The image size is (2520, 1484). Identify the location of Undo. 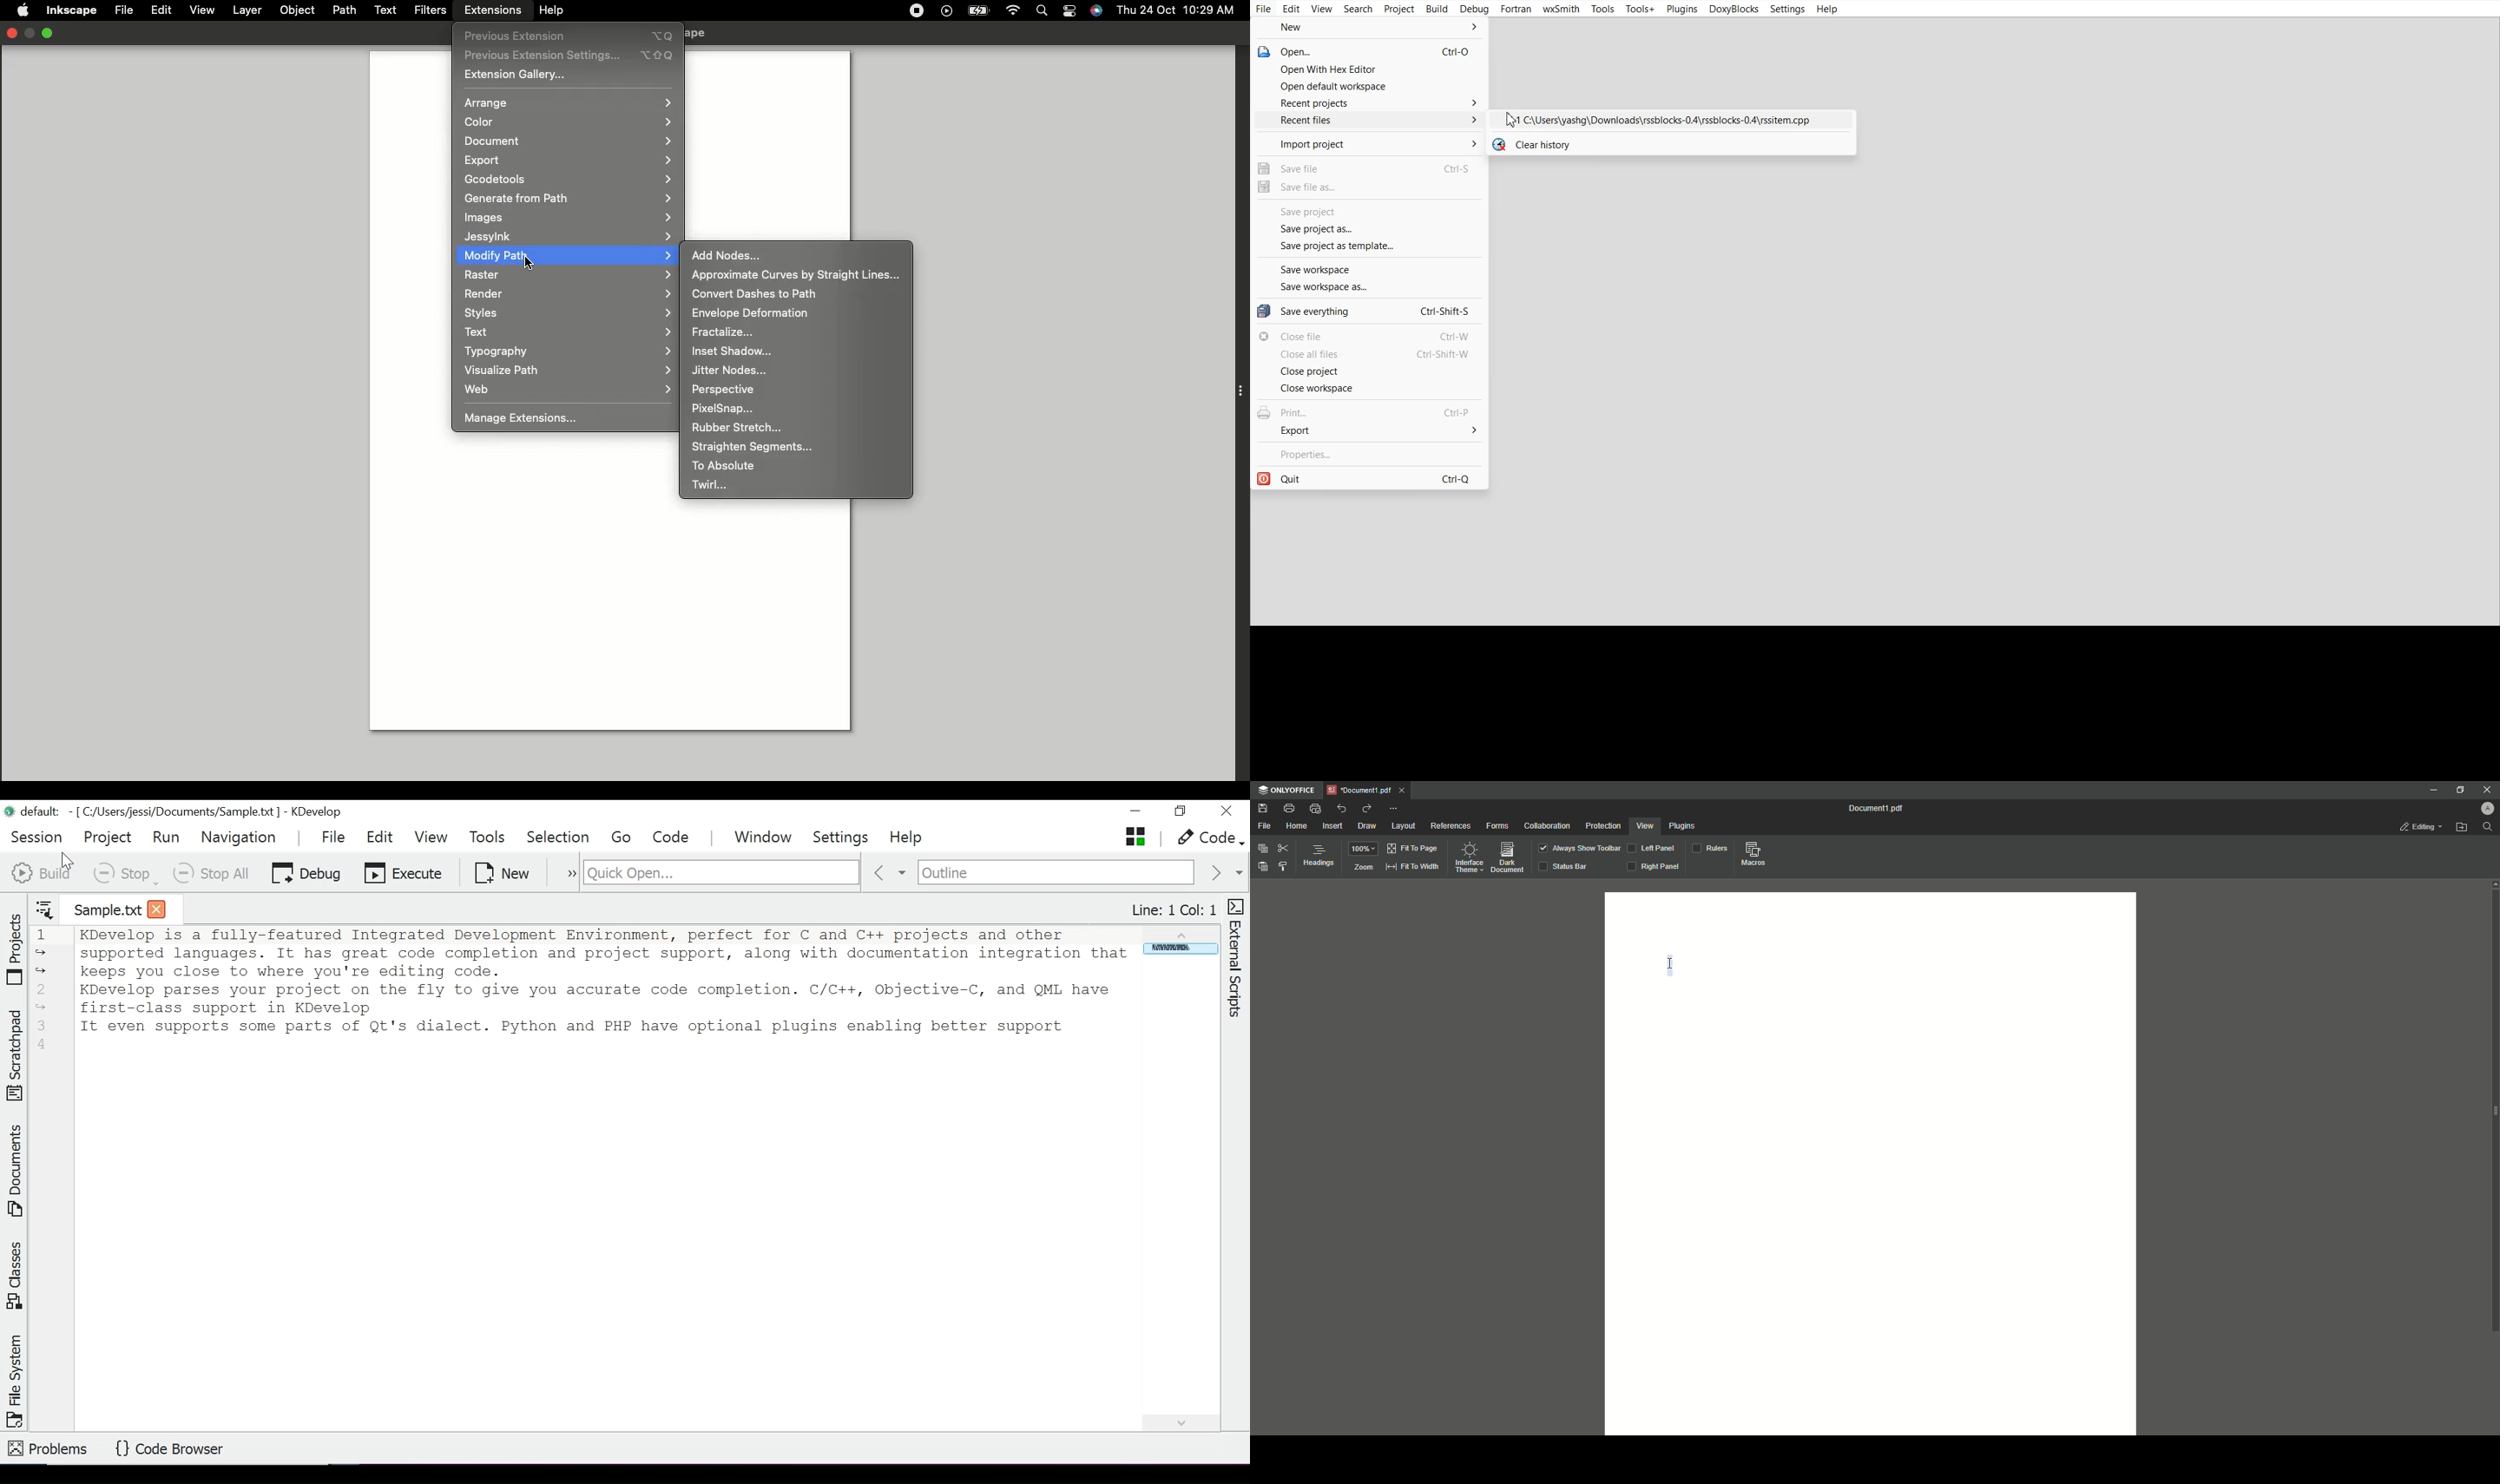
(1340, 808).